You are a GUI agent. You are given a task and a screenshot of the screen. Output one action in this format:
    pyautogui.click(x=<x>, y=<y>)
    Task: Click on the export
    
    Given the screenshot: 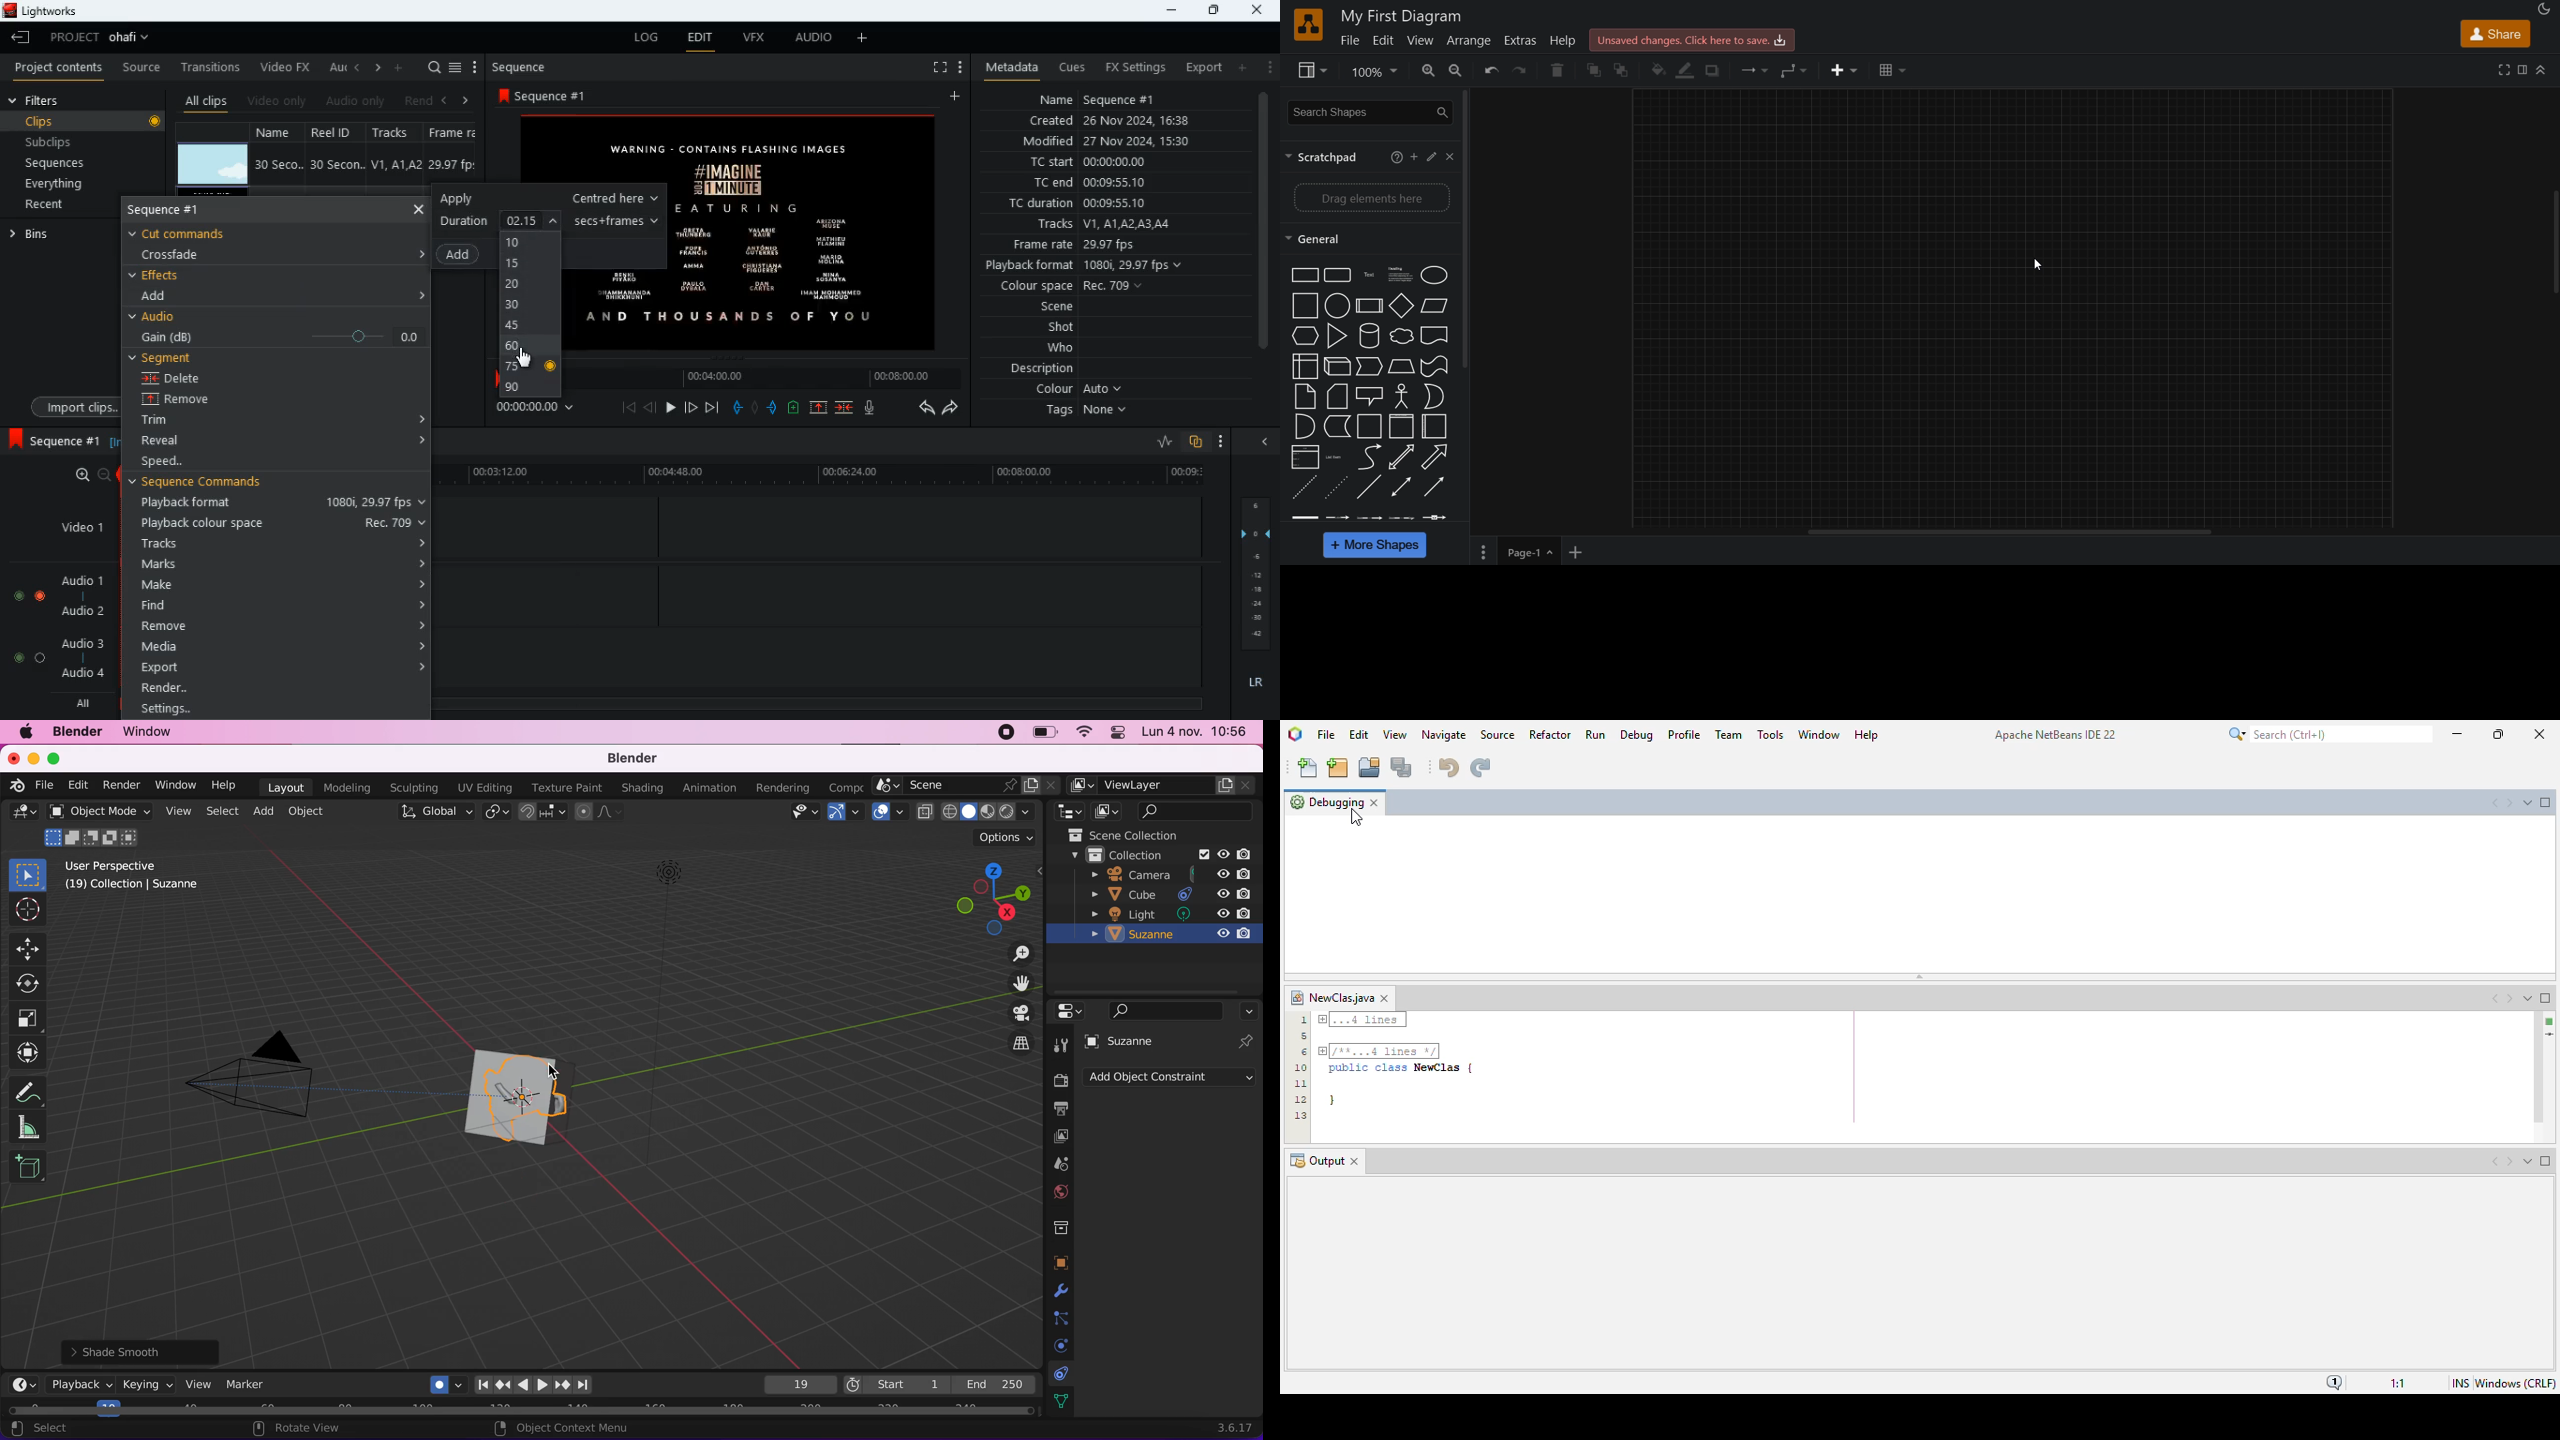 What is the action you would take?
    pyautogui.click(x=281, y=667)
    